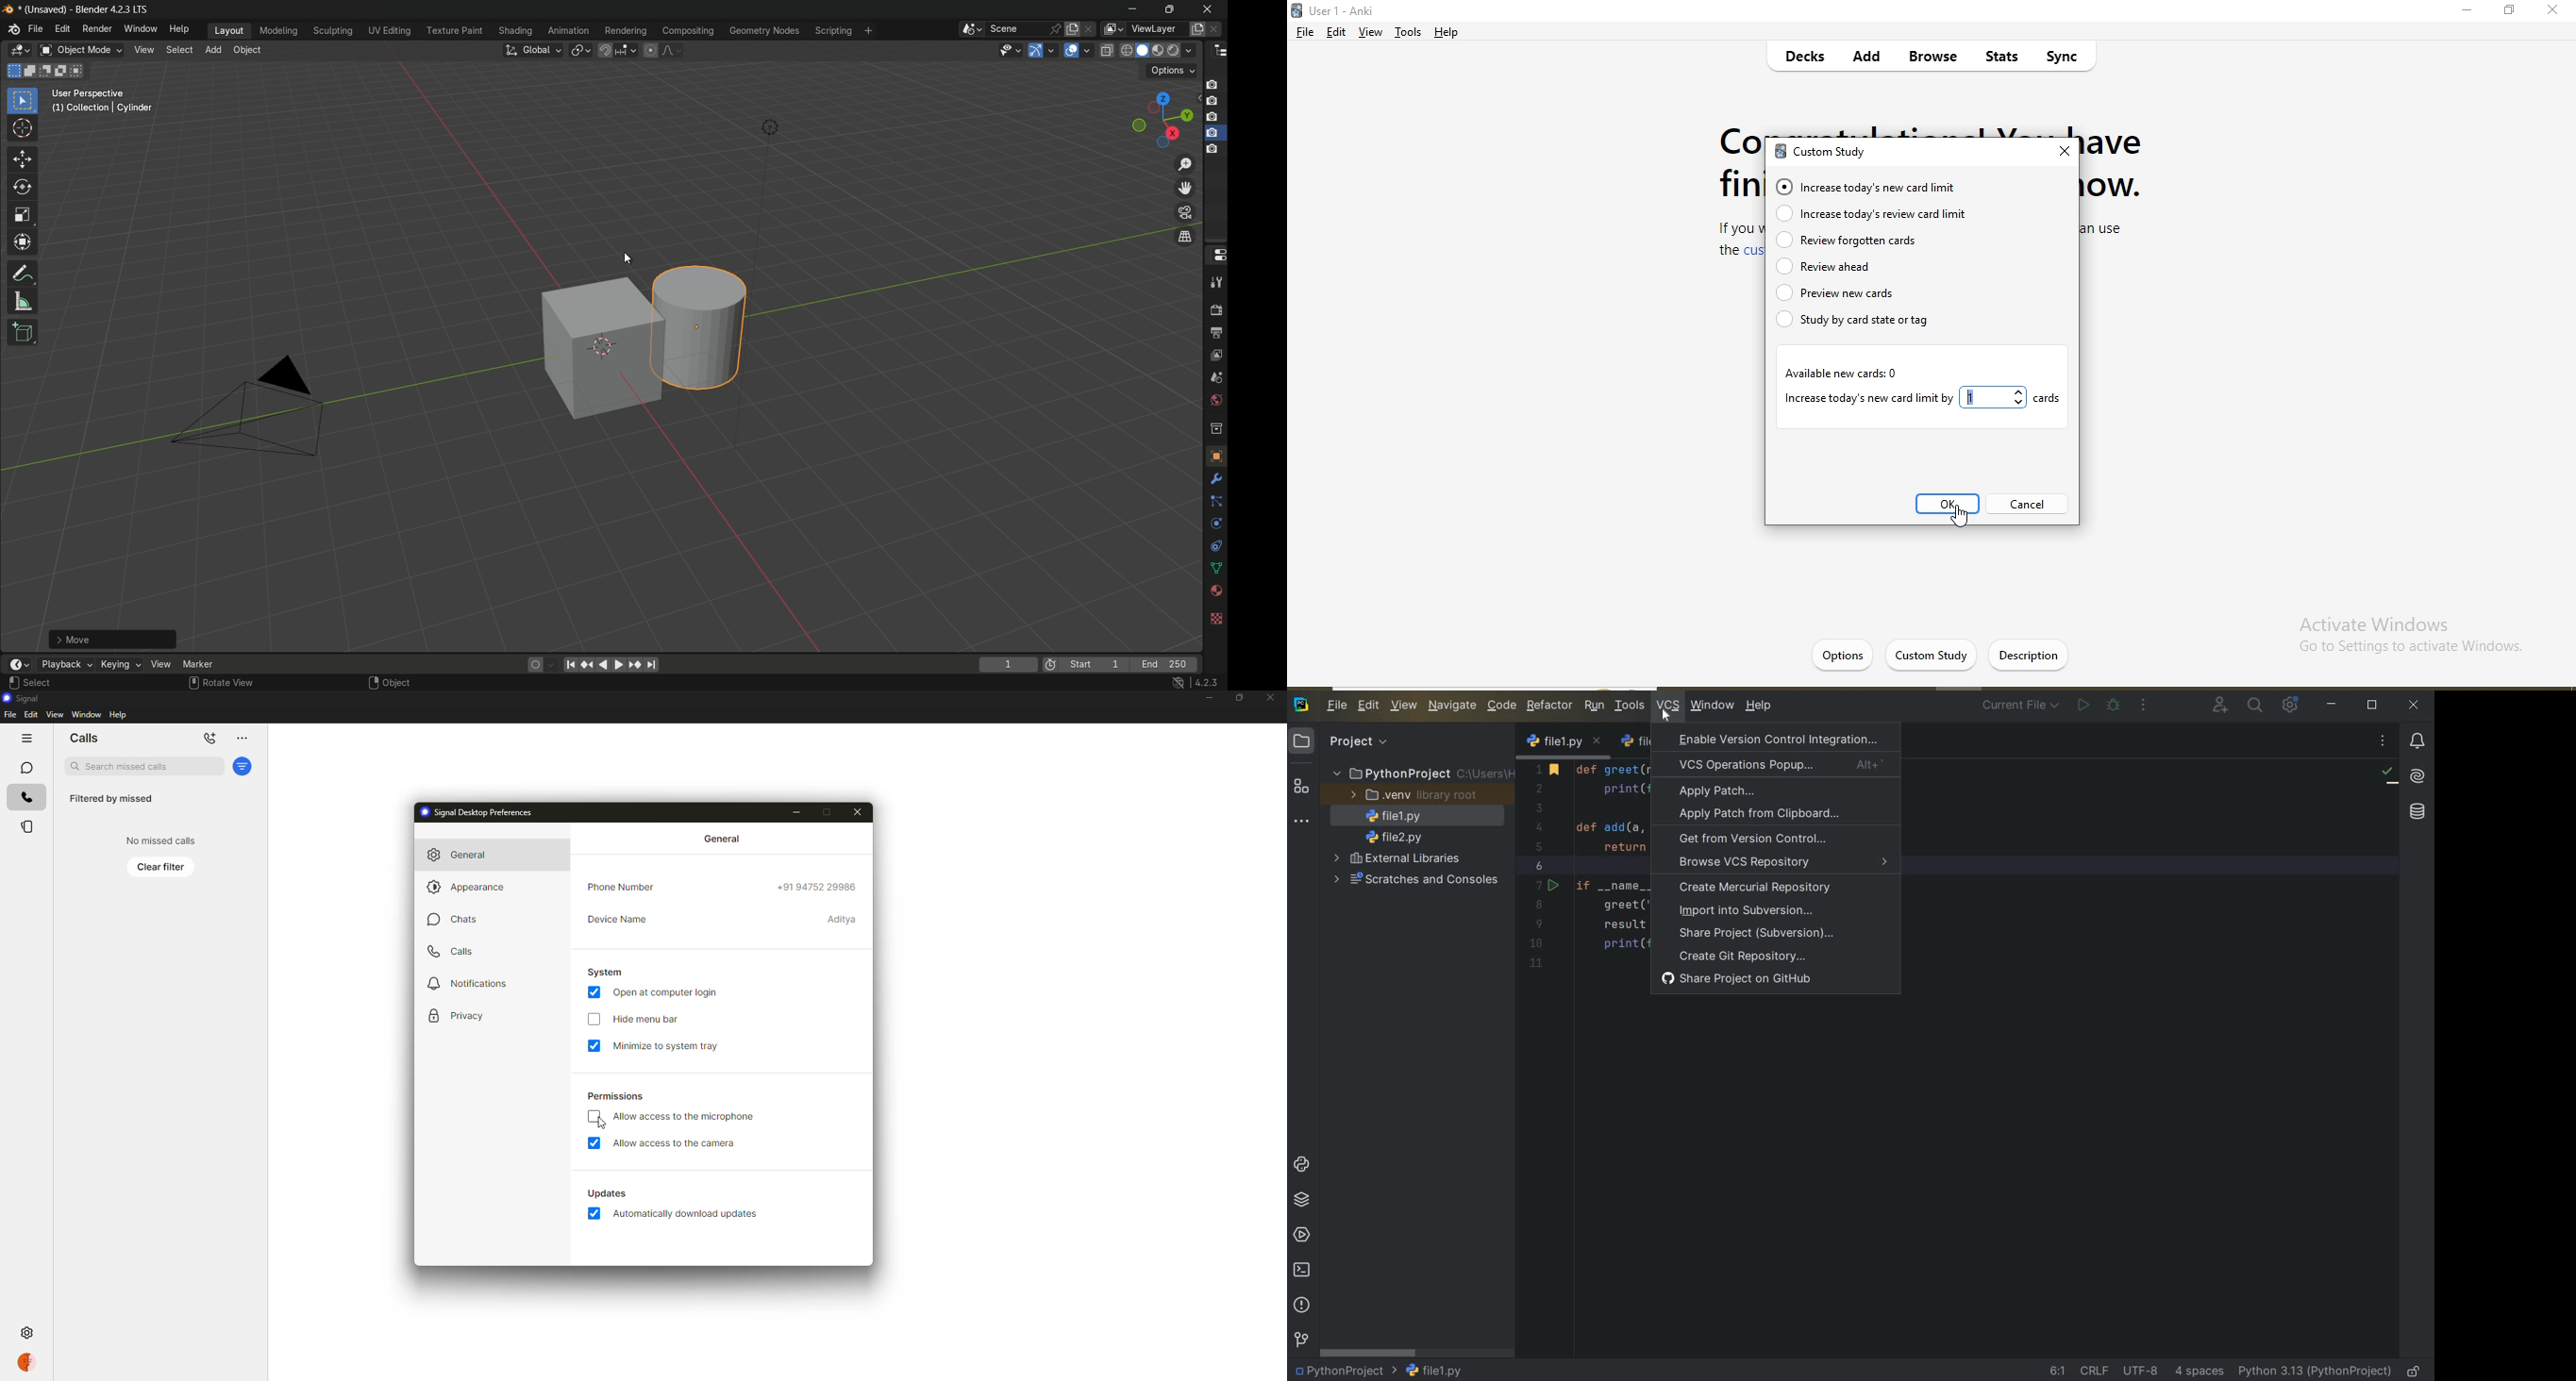 The width and height of the screenshot is (2576, 1400). I want to click on restore, so click(2509, 12).